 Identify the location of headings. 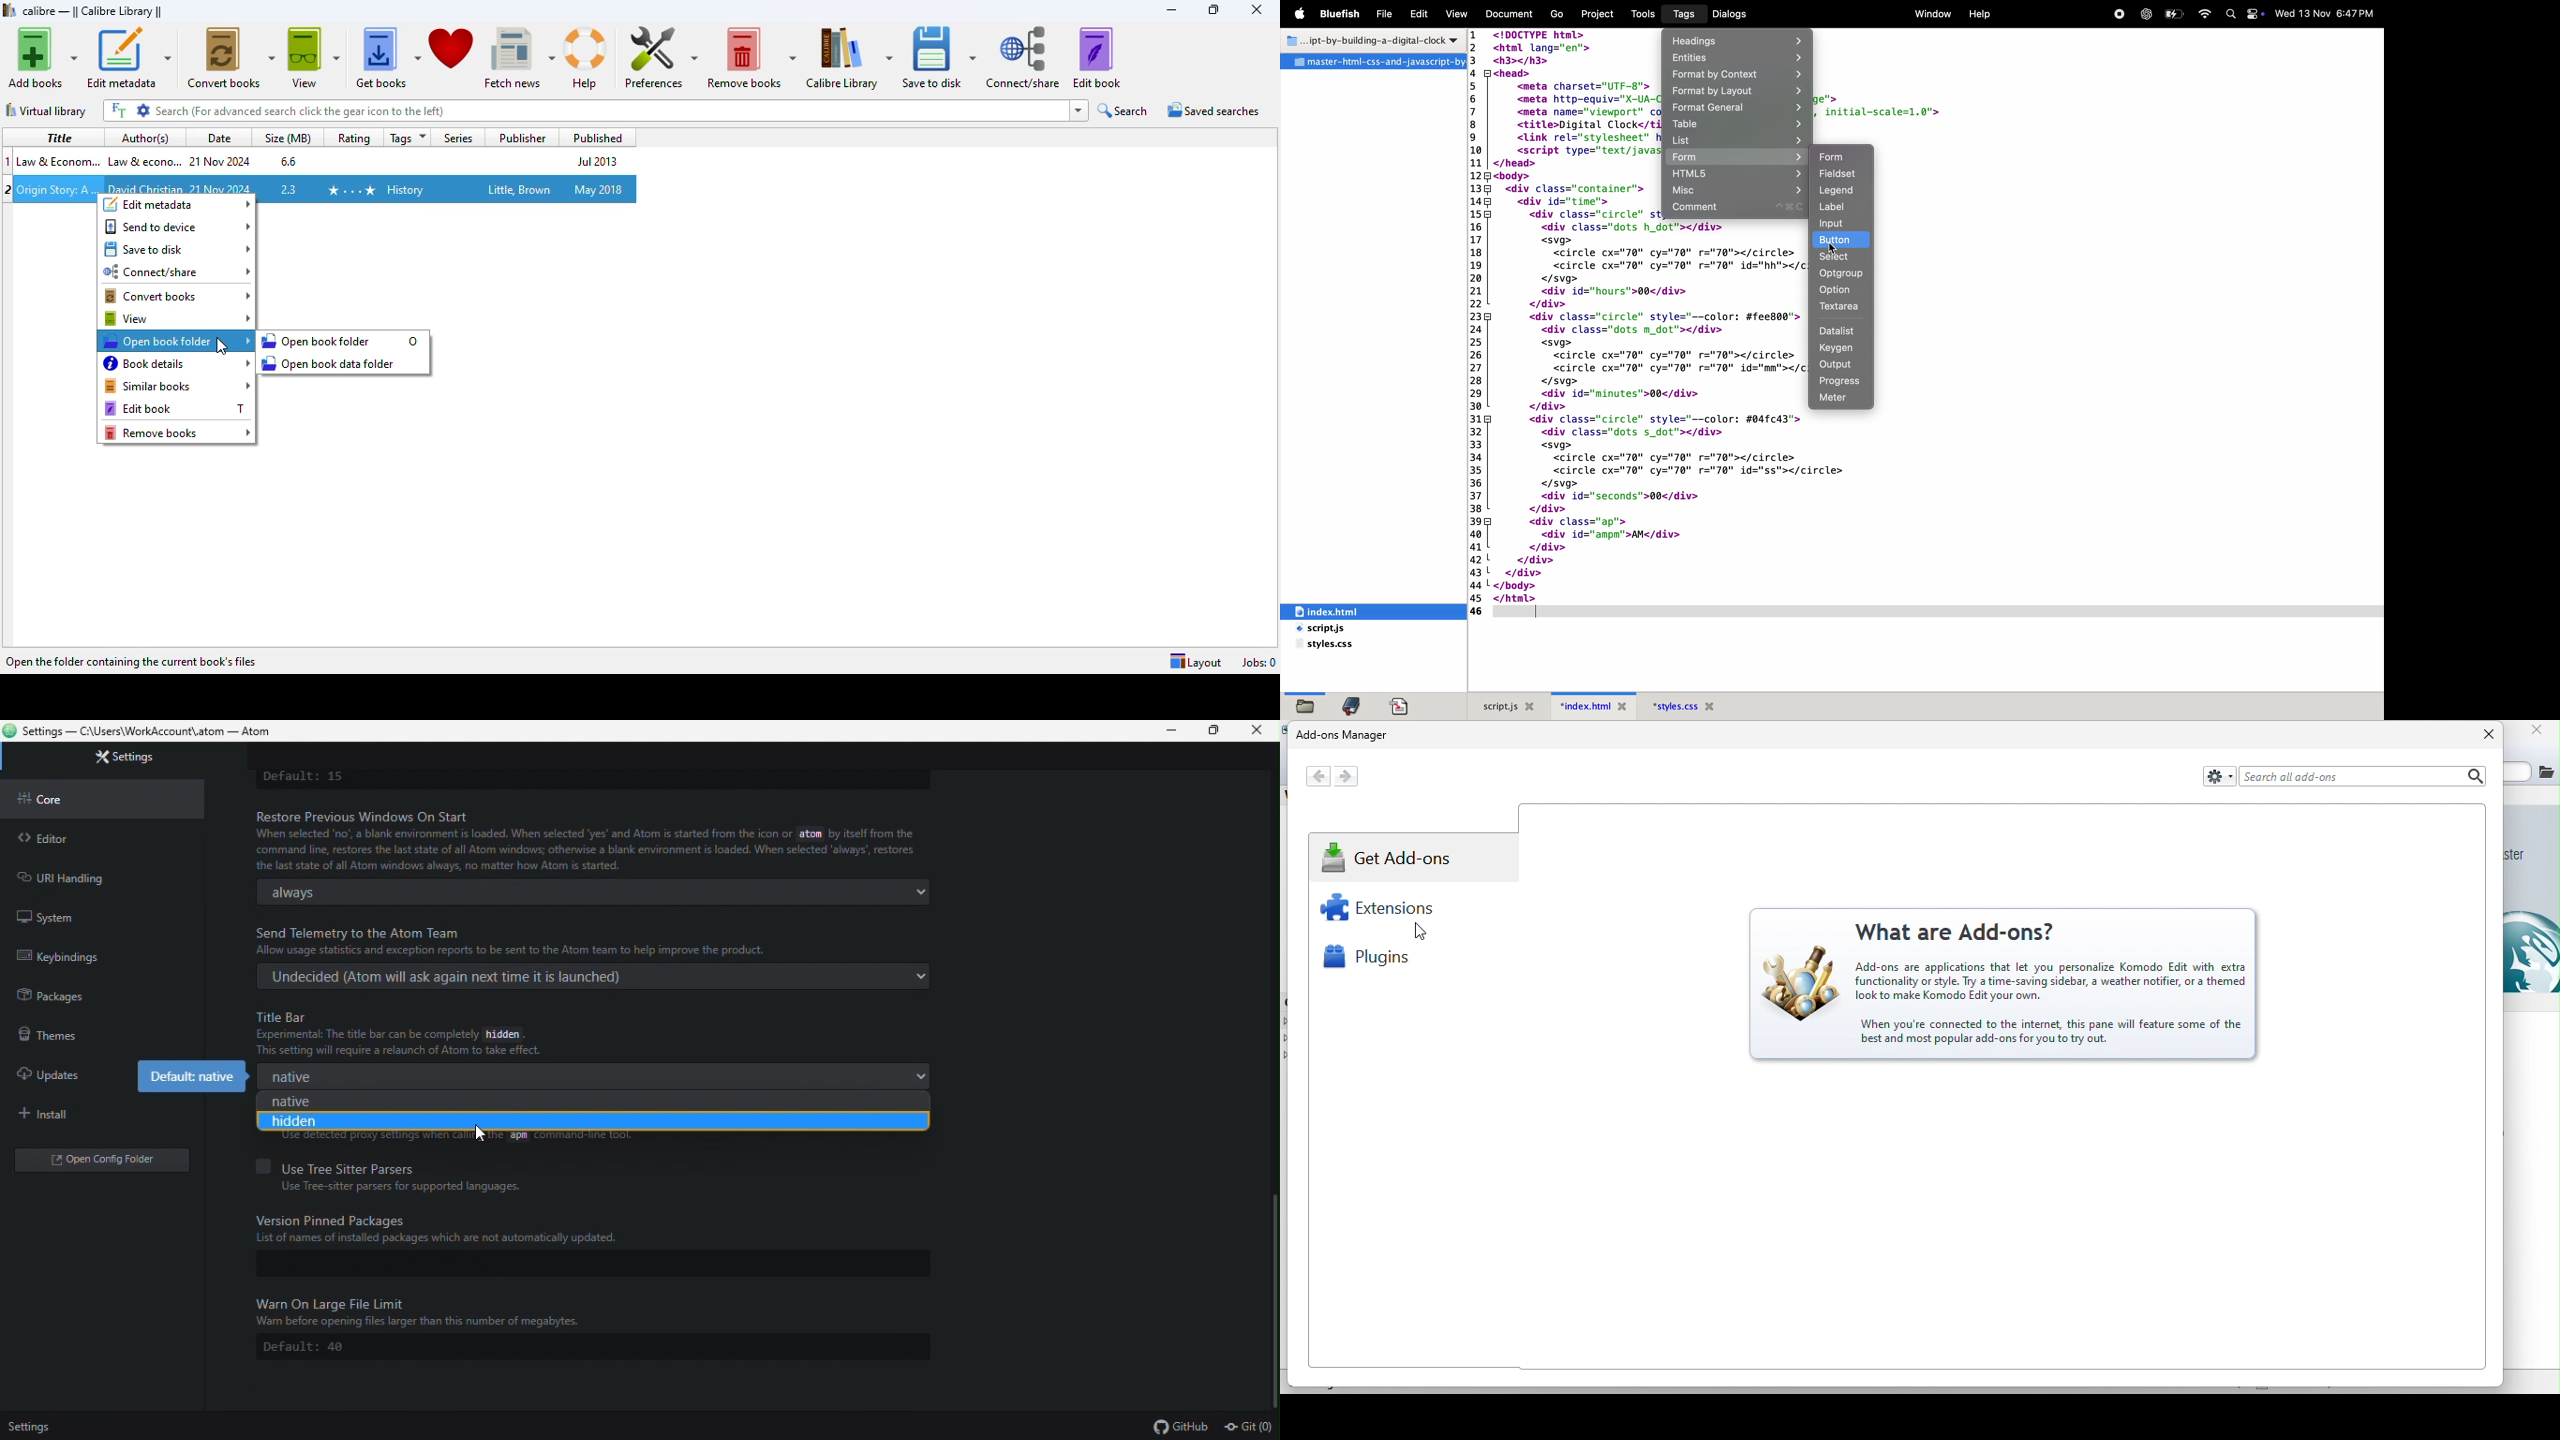
(1738, 41).